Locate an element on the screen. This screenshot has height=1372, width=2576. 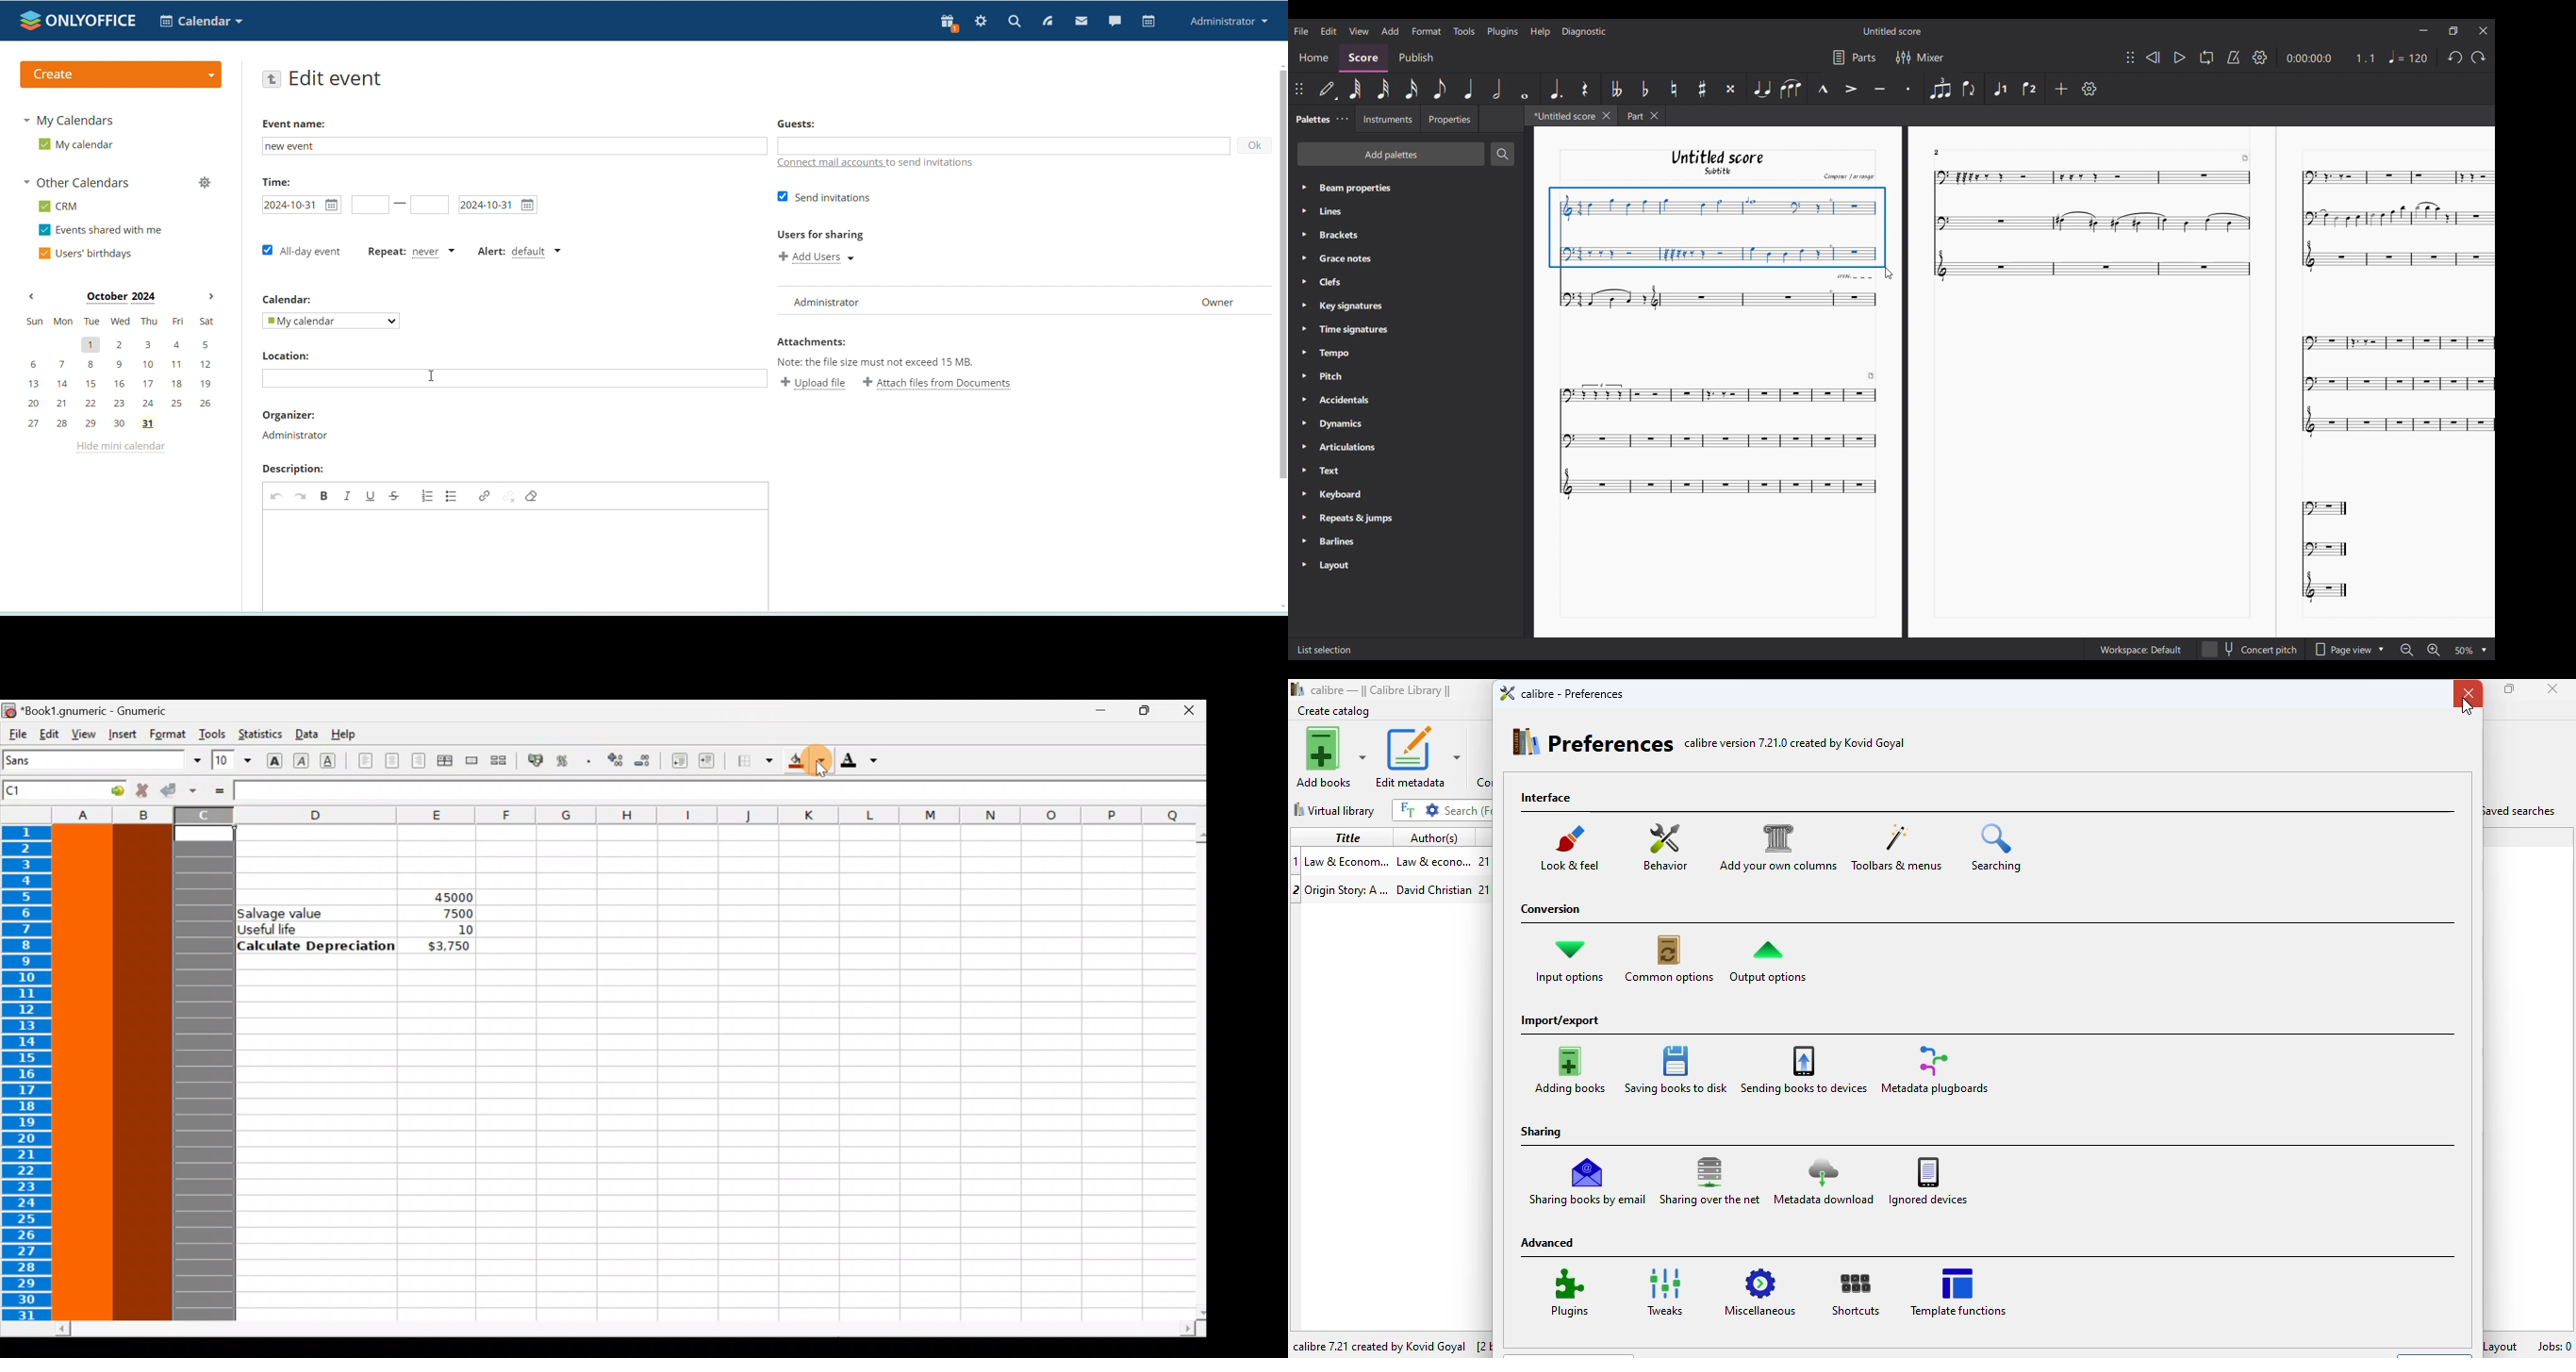
Palette tab is located at coordinates (1312, 118).